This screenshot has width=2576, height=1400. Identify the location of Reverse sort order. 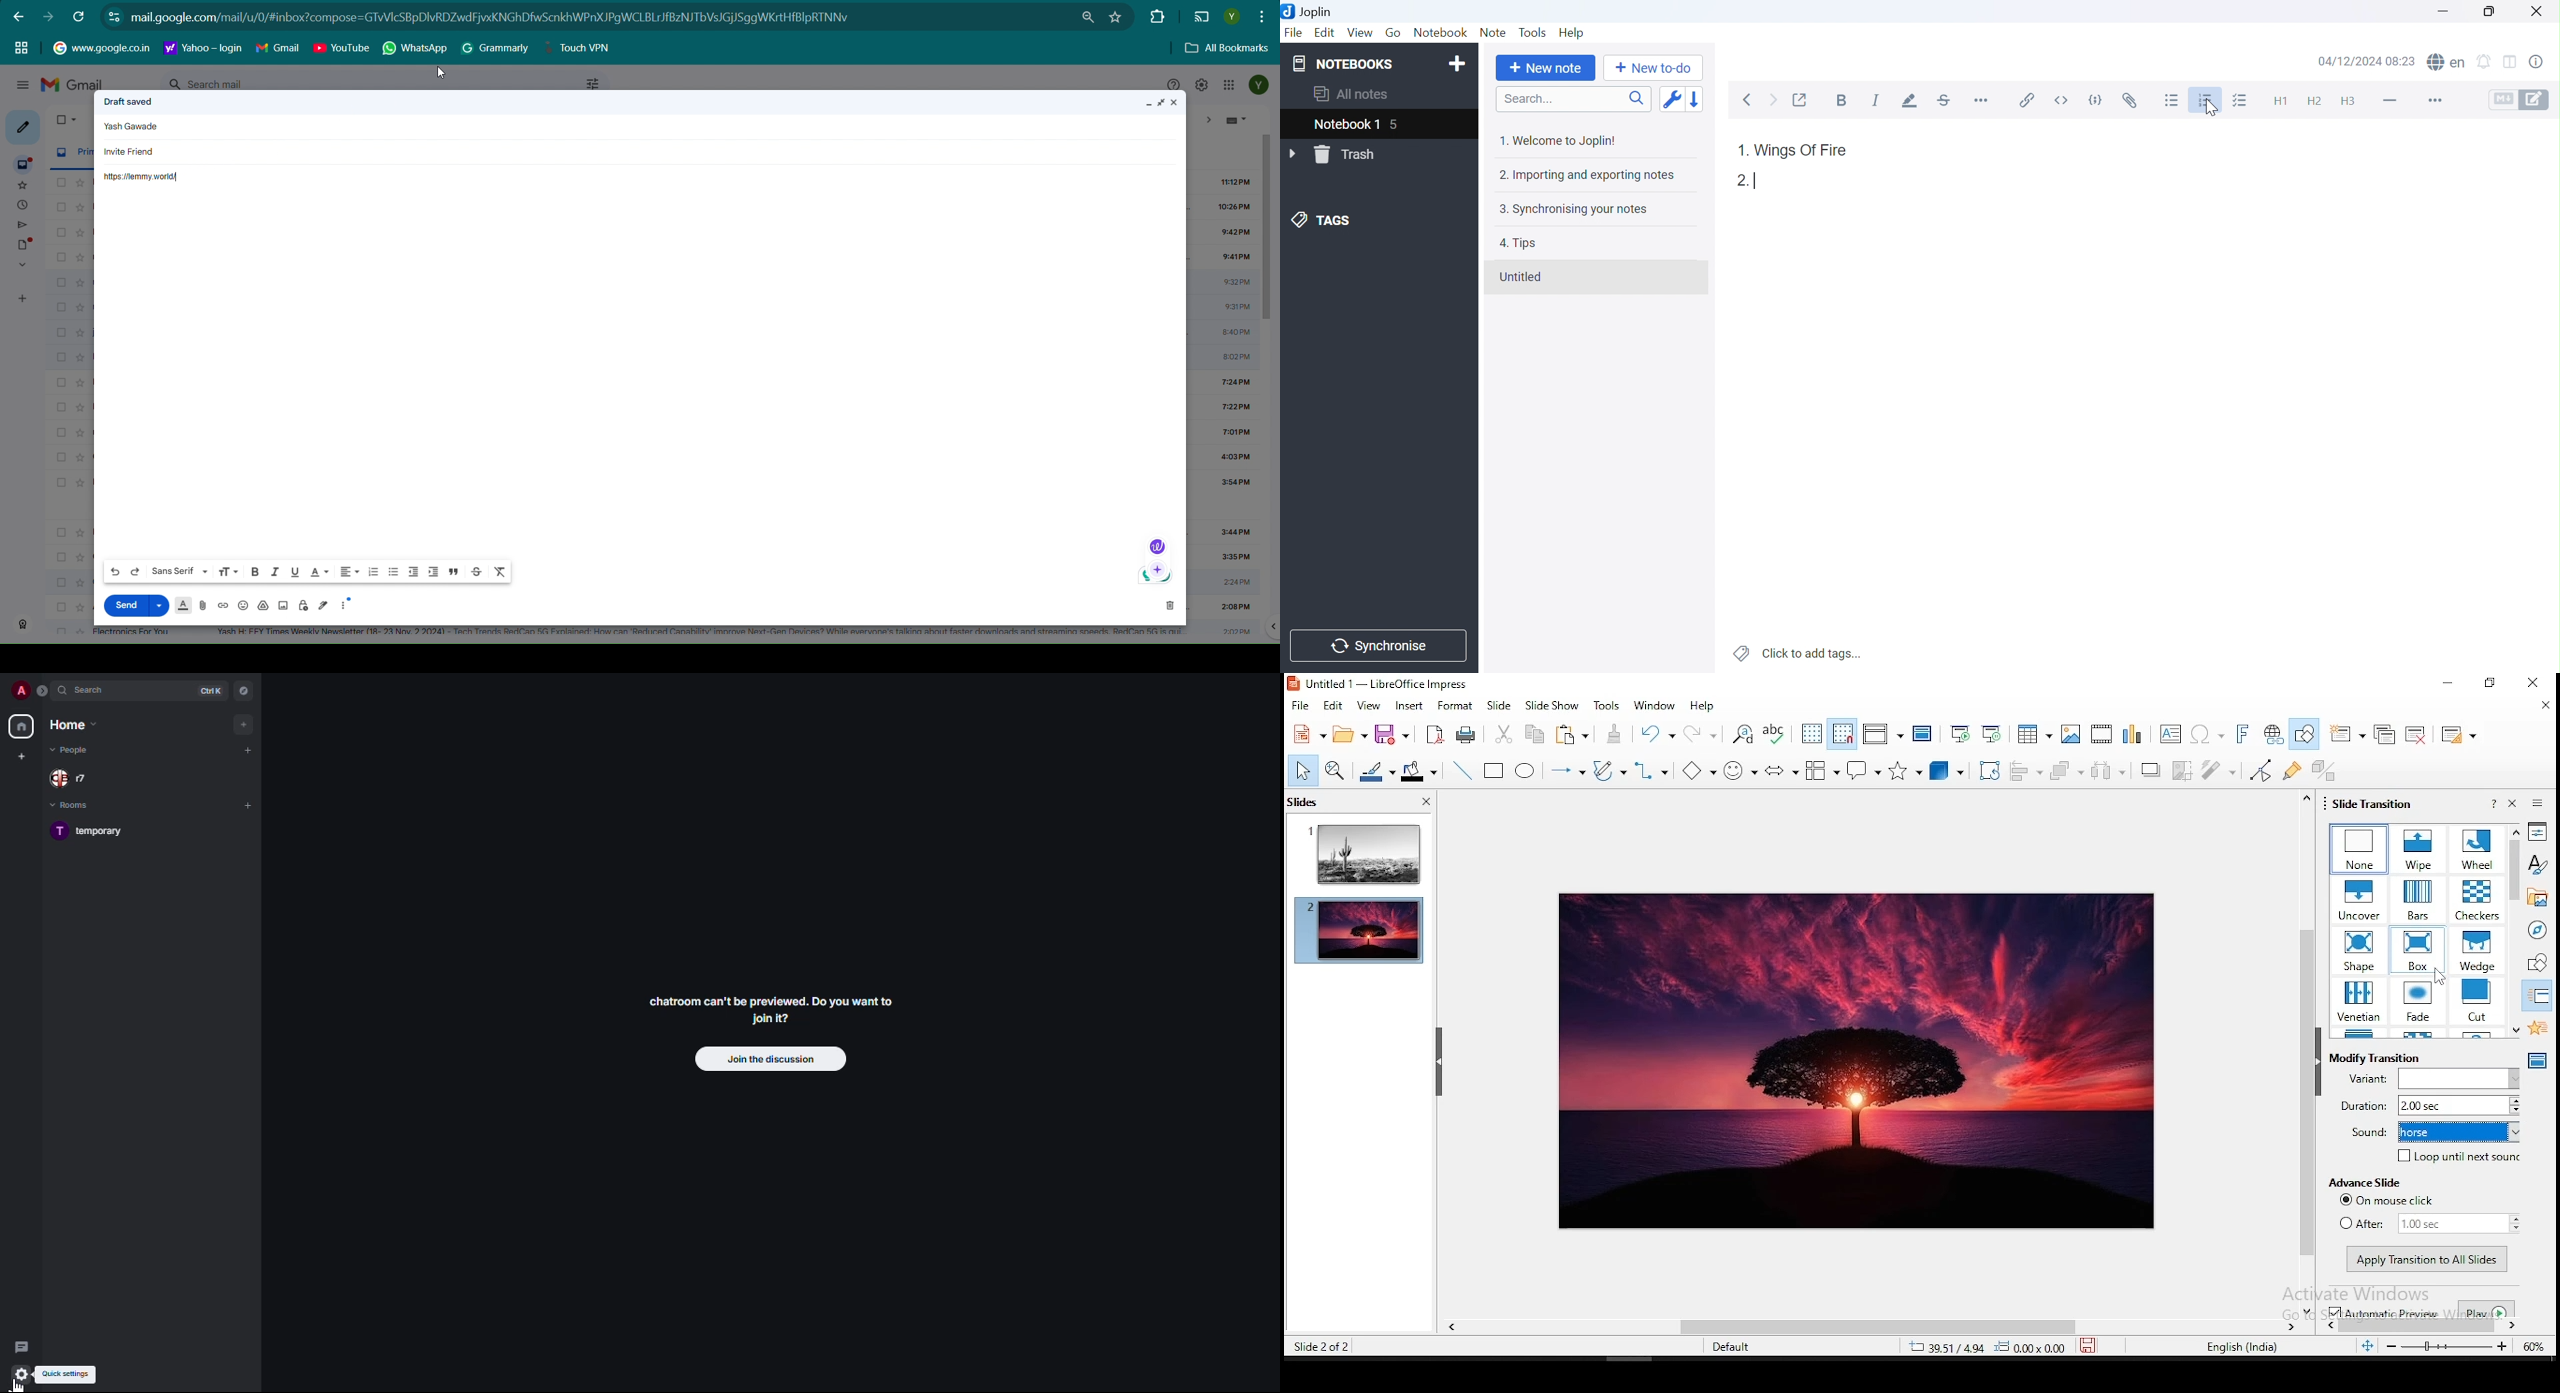
(1694, 100).